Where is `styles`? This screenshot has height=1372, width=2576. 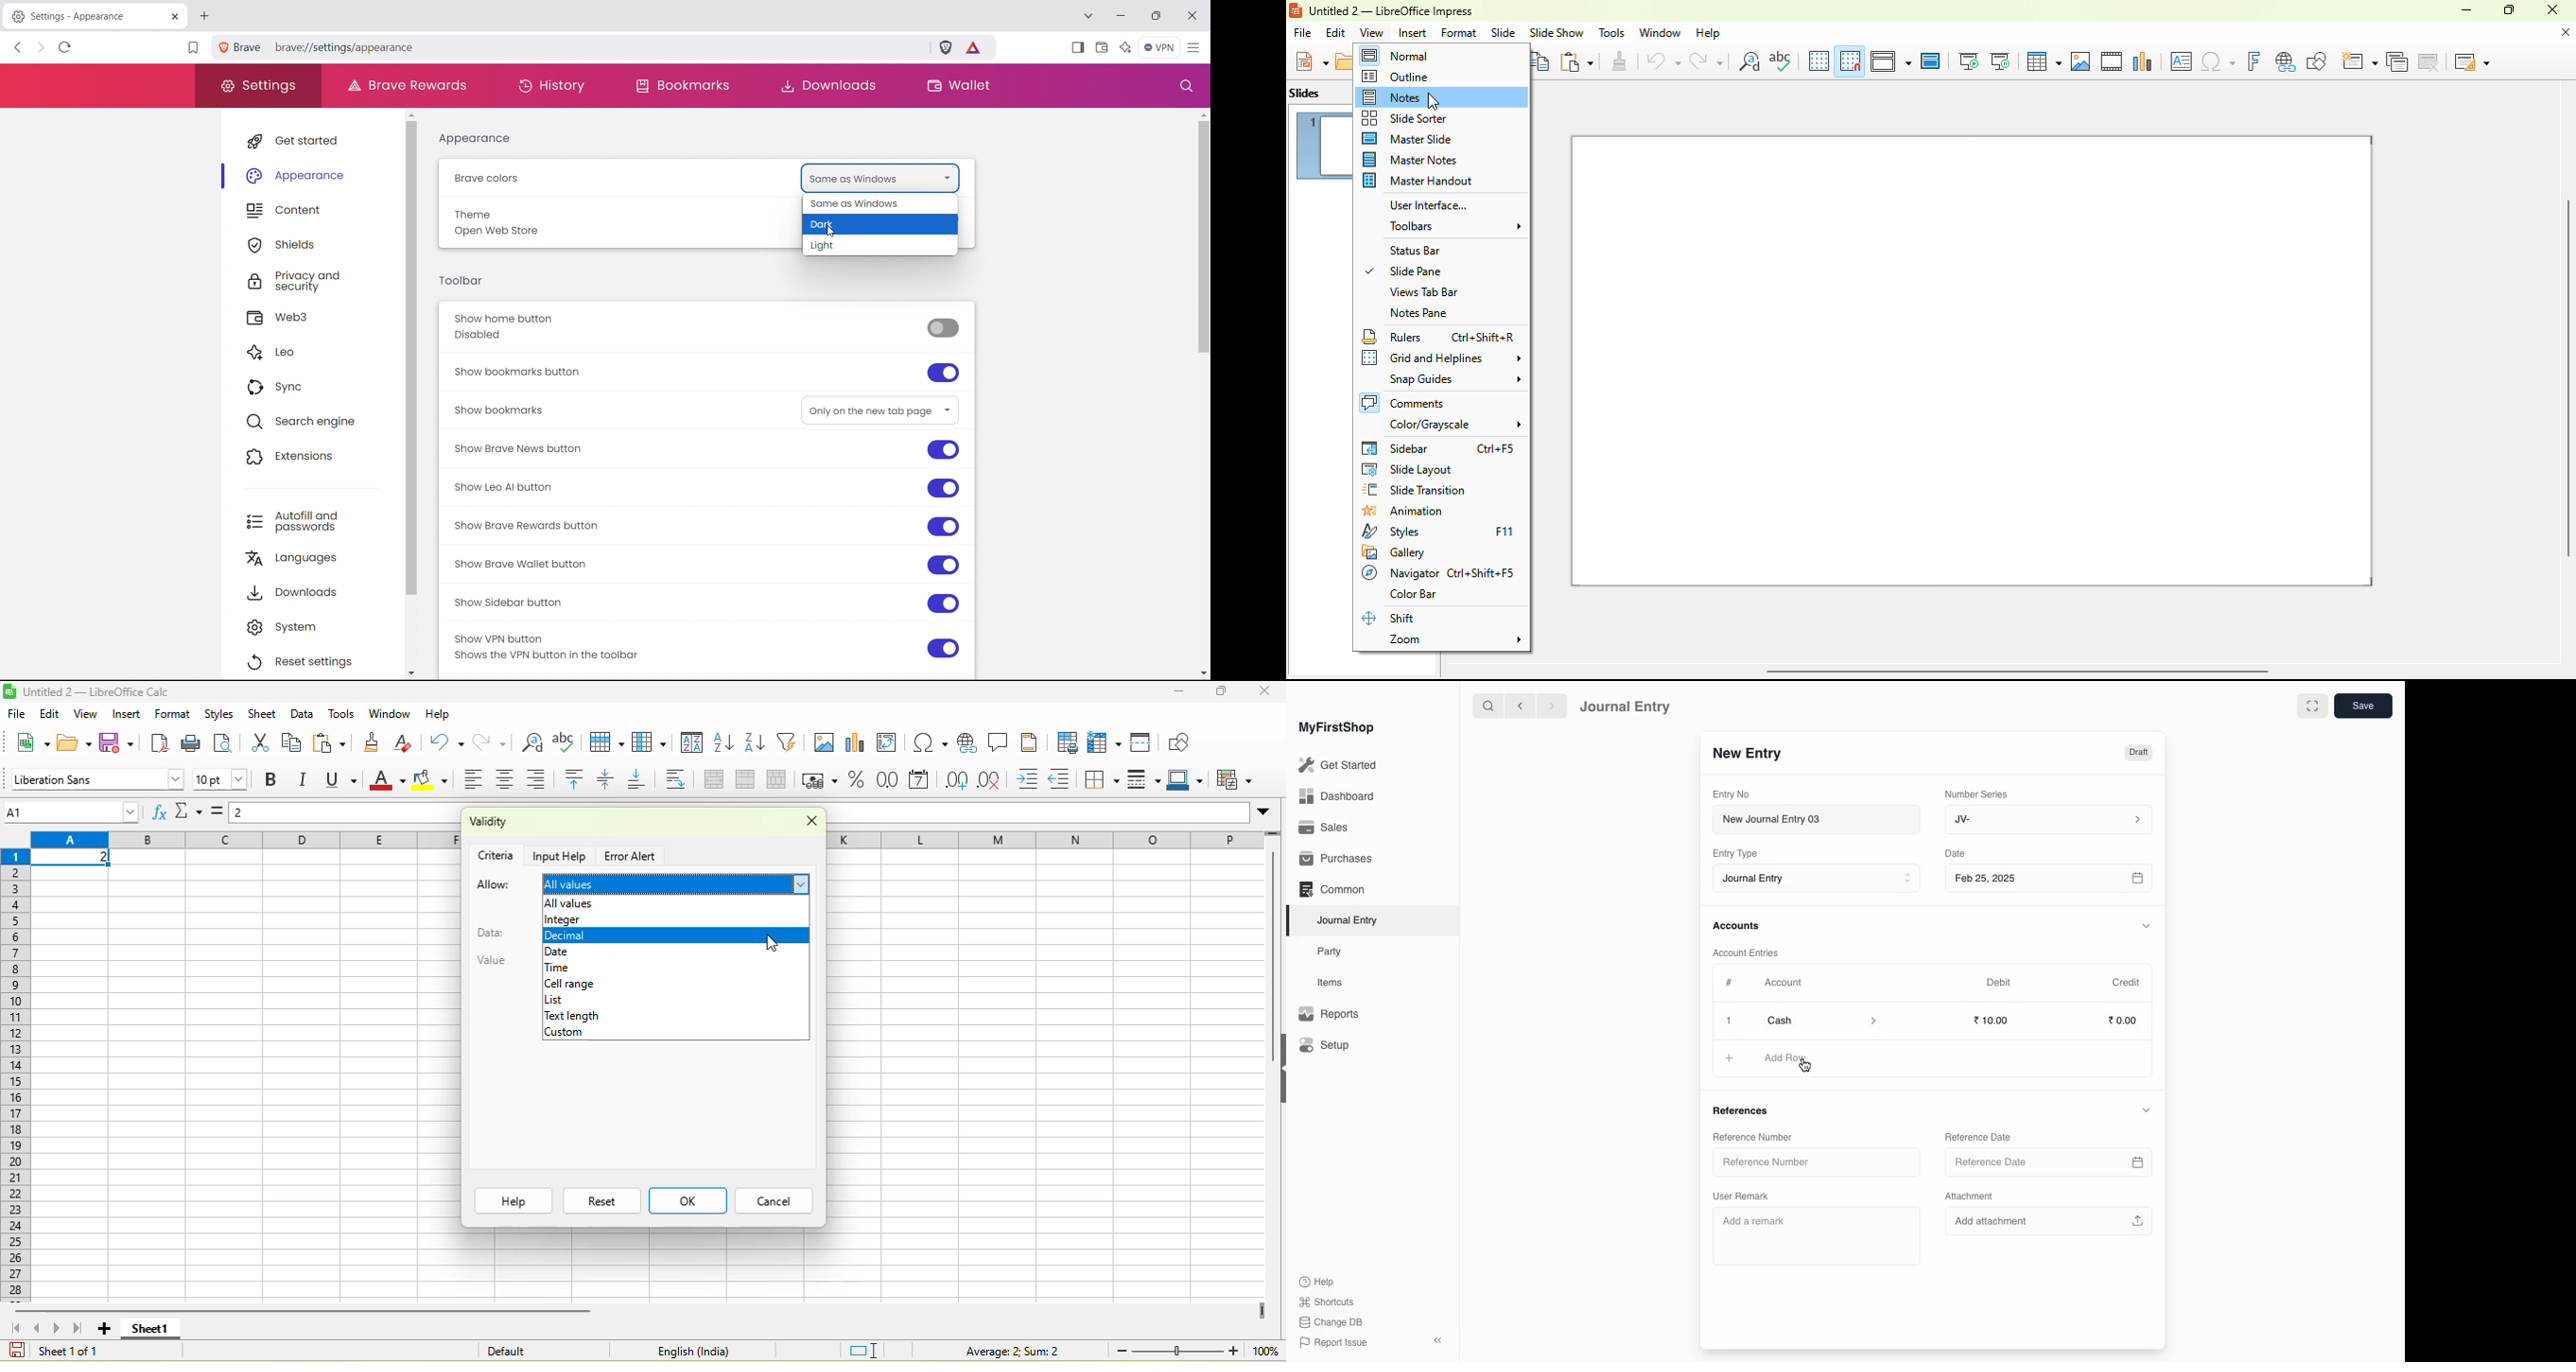 styles is located at coordinates (218, 712).